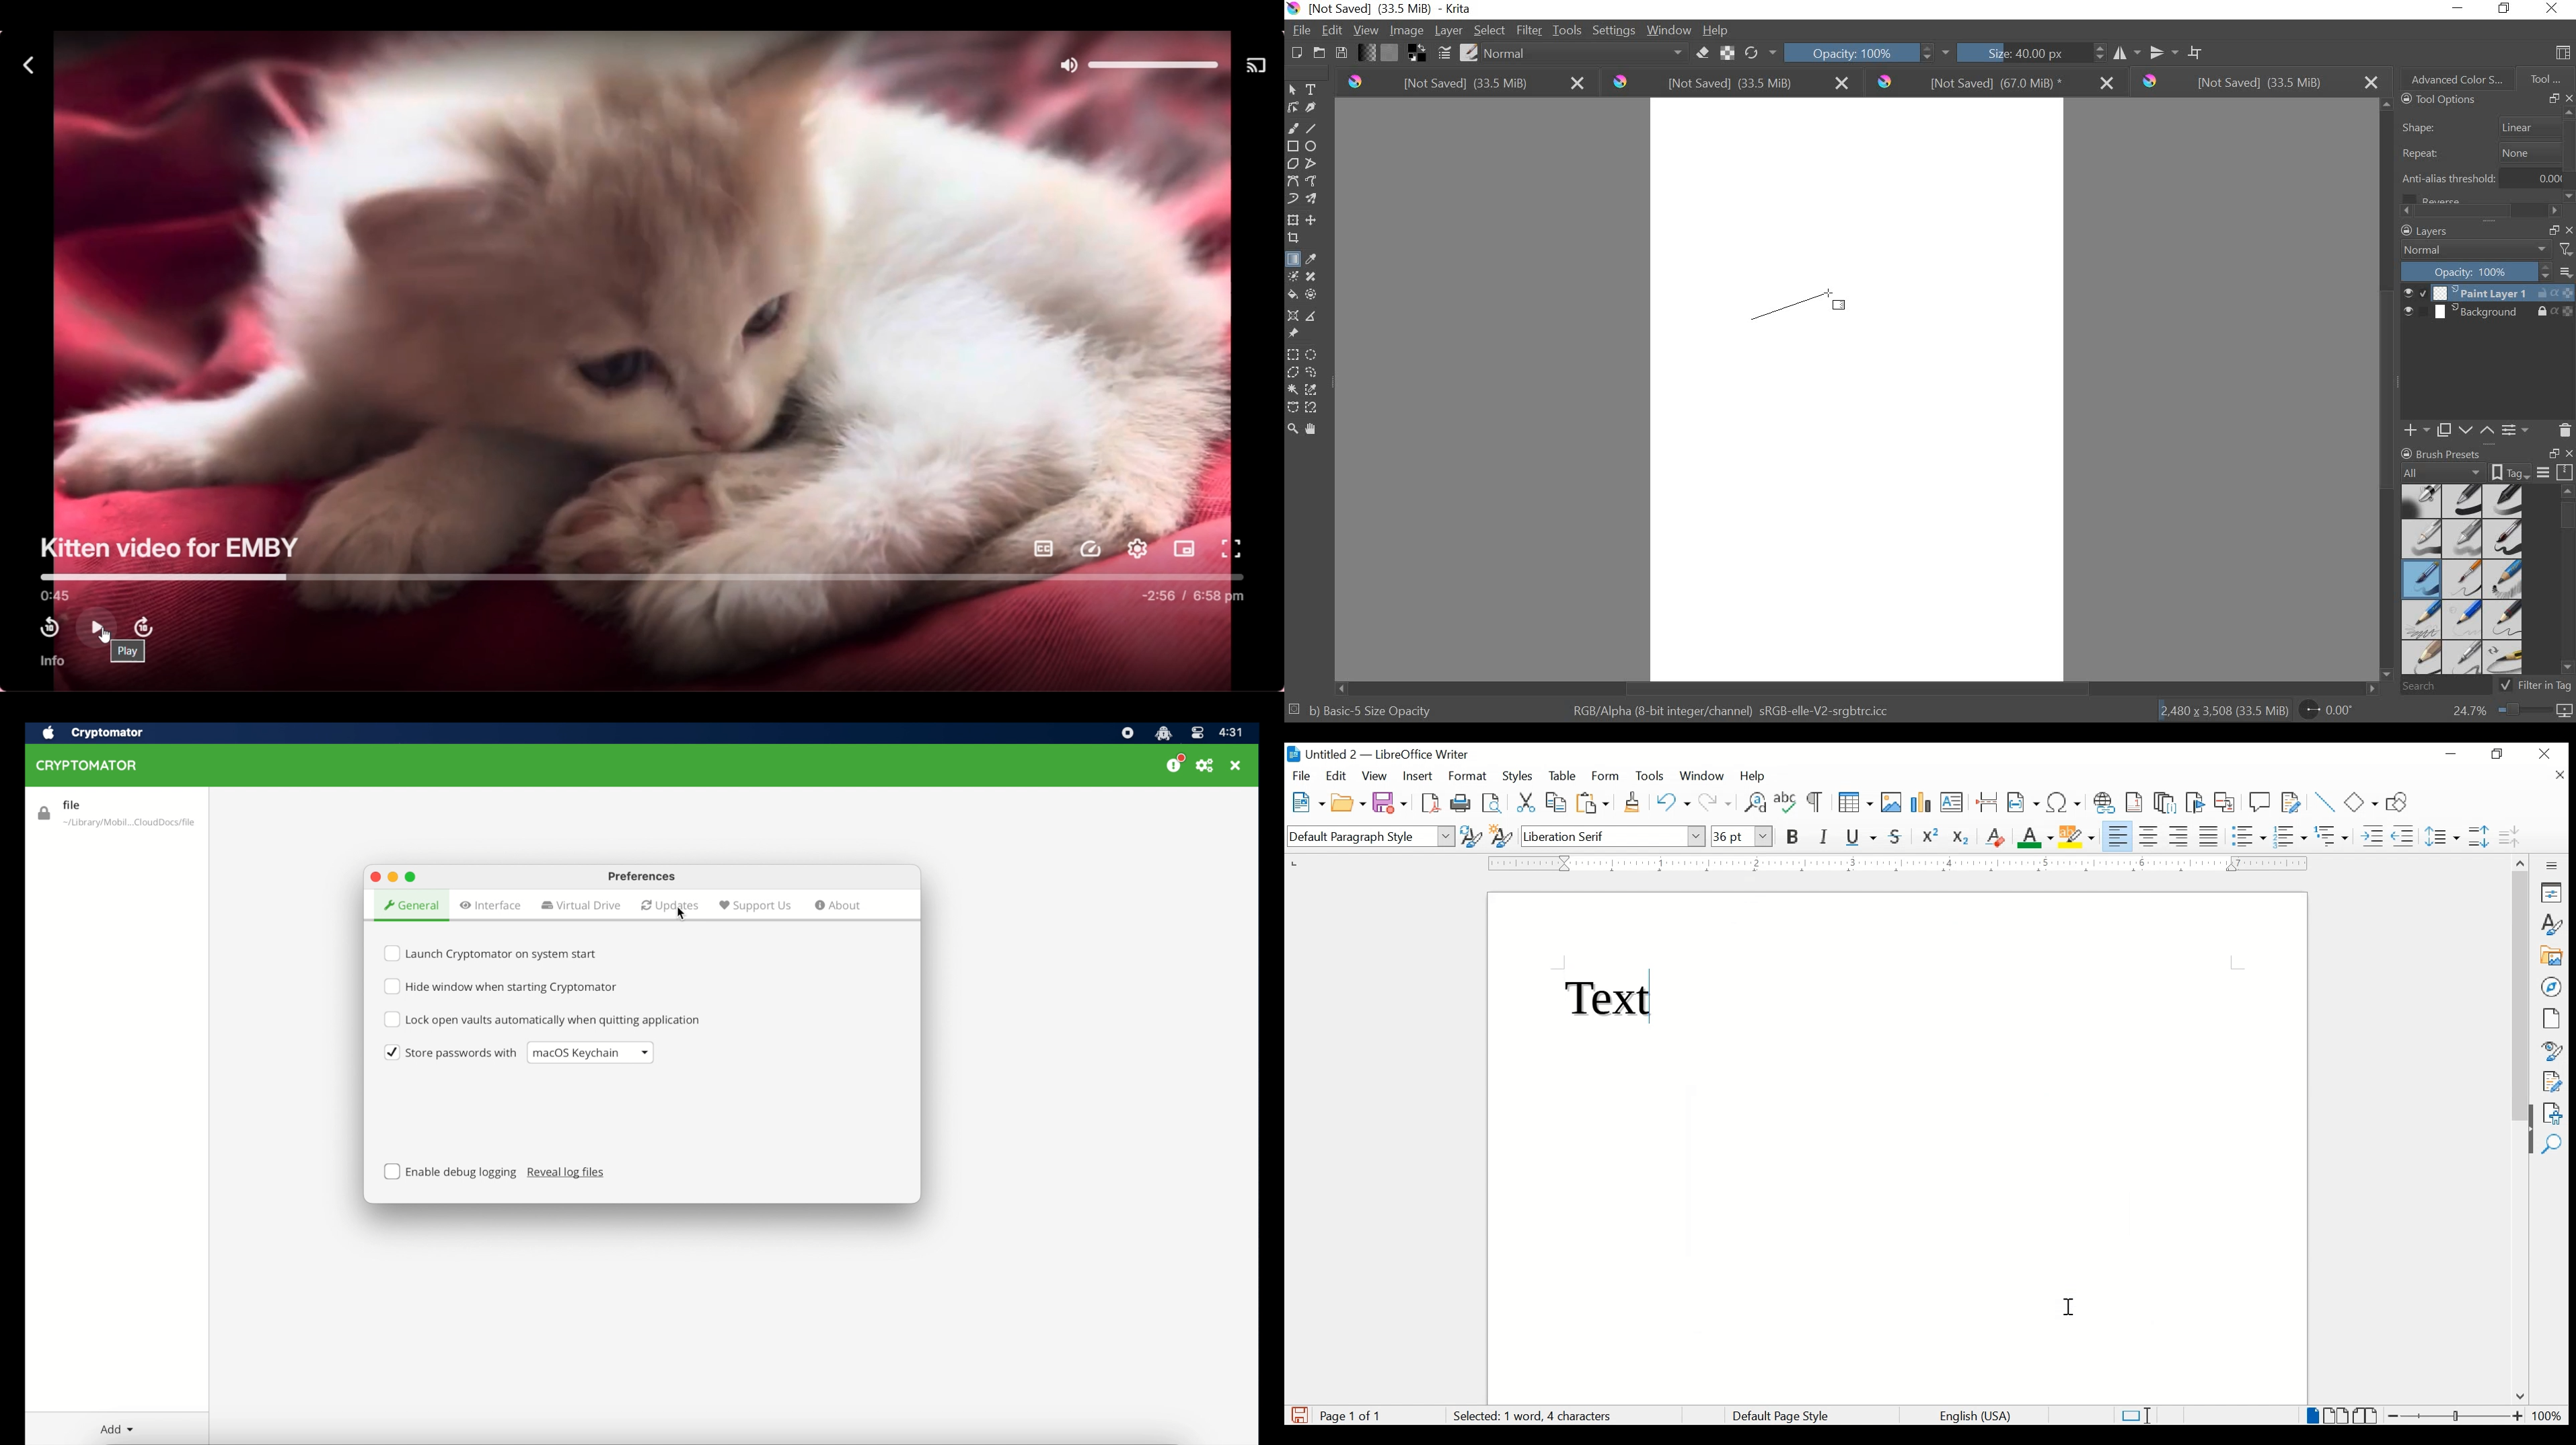  Describe the element at coordinates (2107, 50) in the screenshot. I see `HORIZONTAL MIROR TOOL` at that location.